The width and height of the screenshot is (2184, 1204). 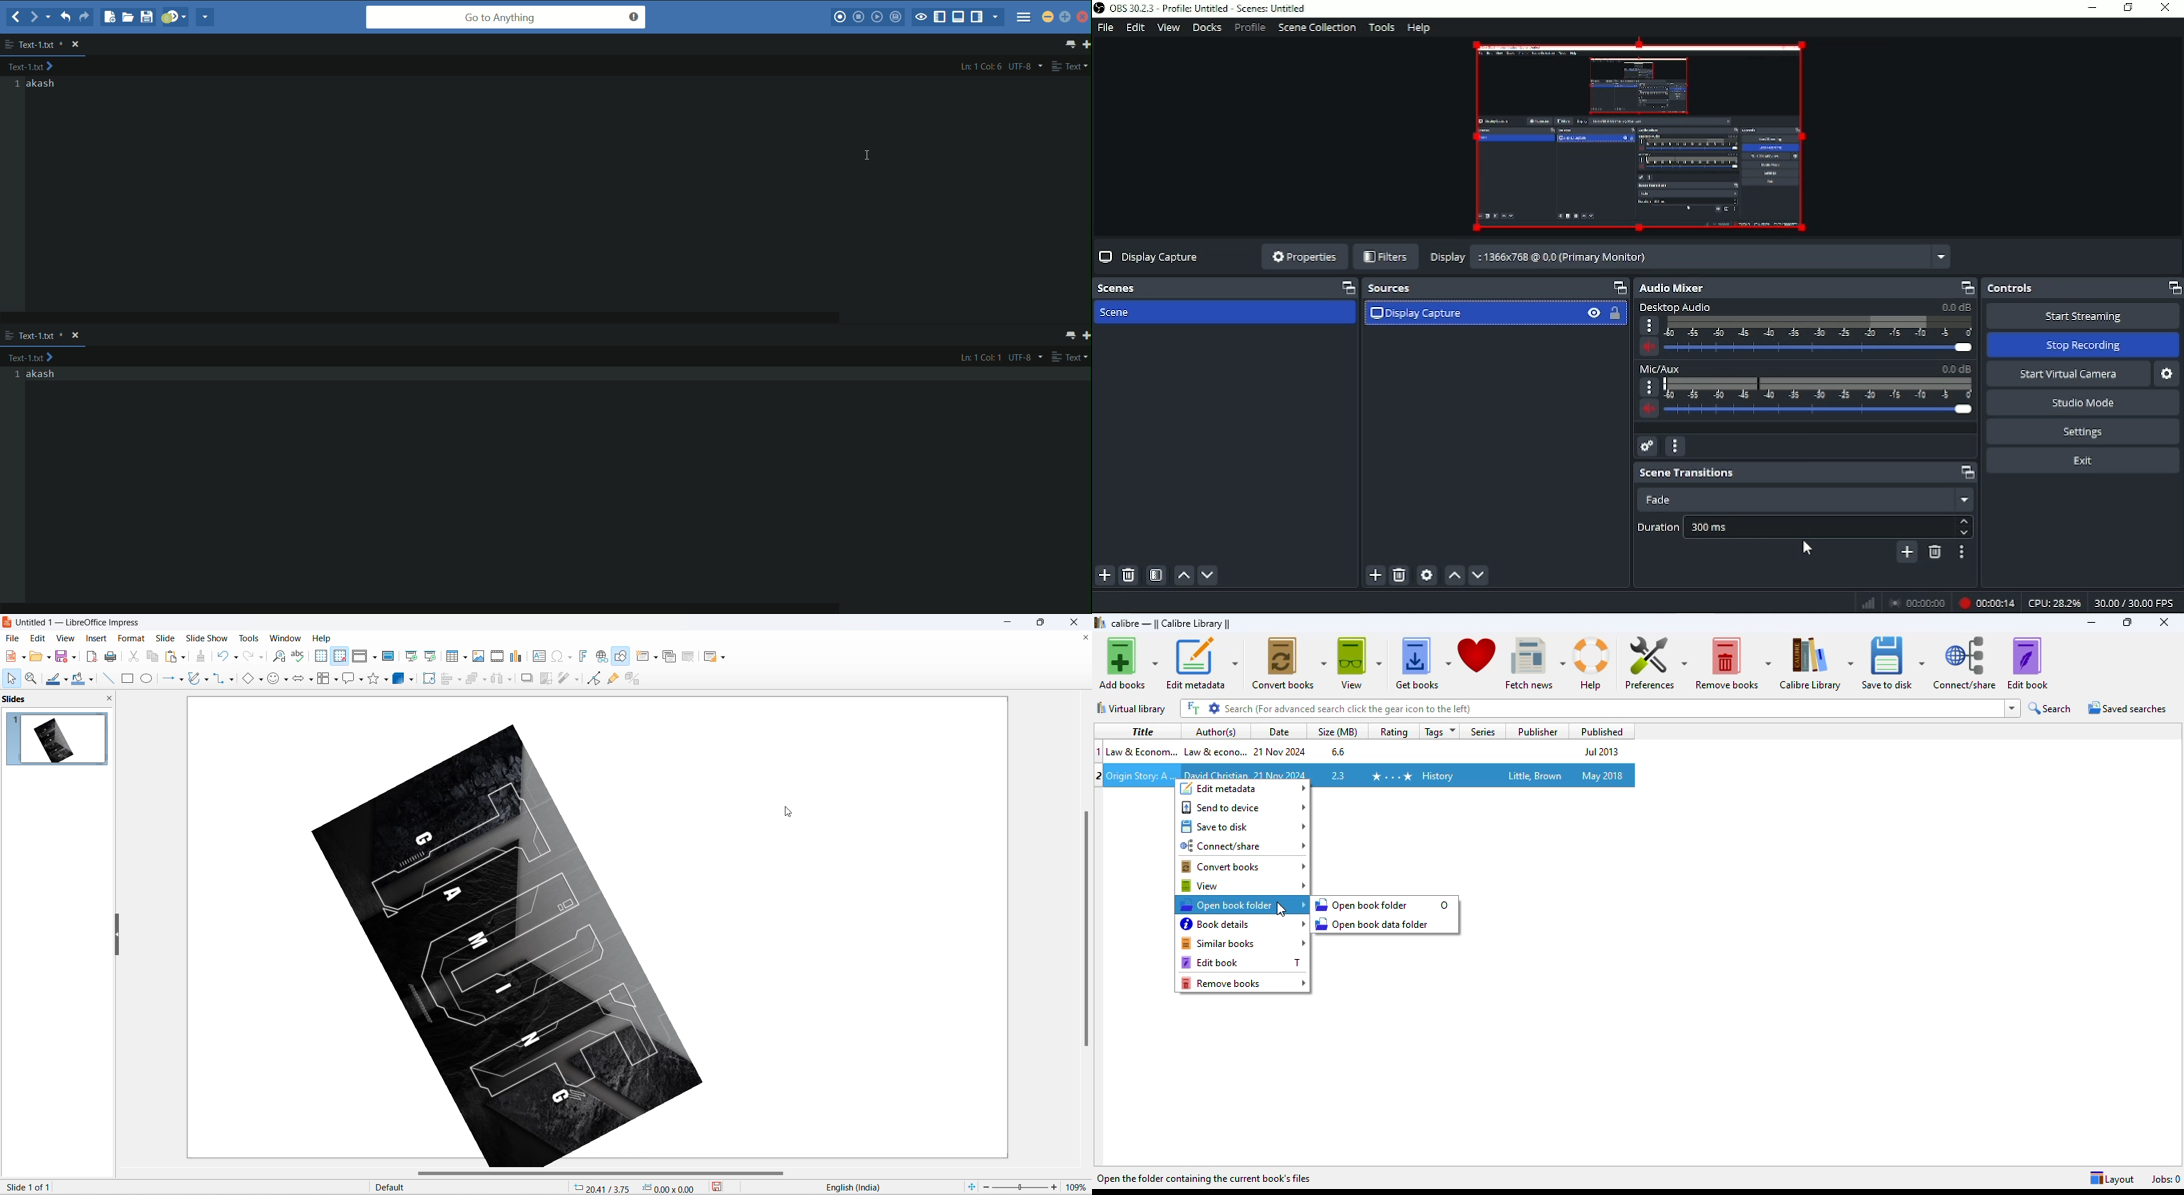 What do you see at coordinates (260, 679) in the screenshot?
I see `basic shapes options` at bounding box center [260, 679].